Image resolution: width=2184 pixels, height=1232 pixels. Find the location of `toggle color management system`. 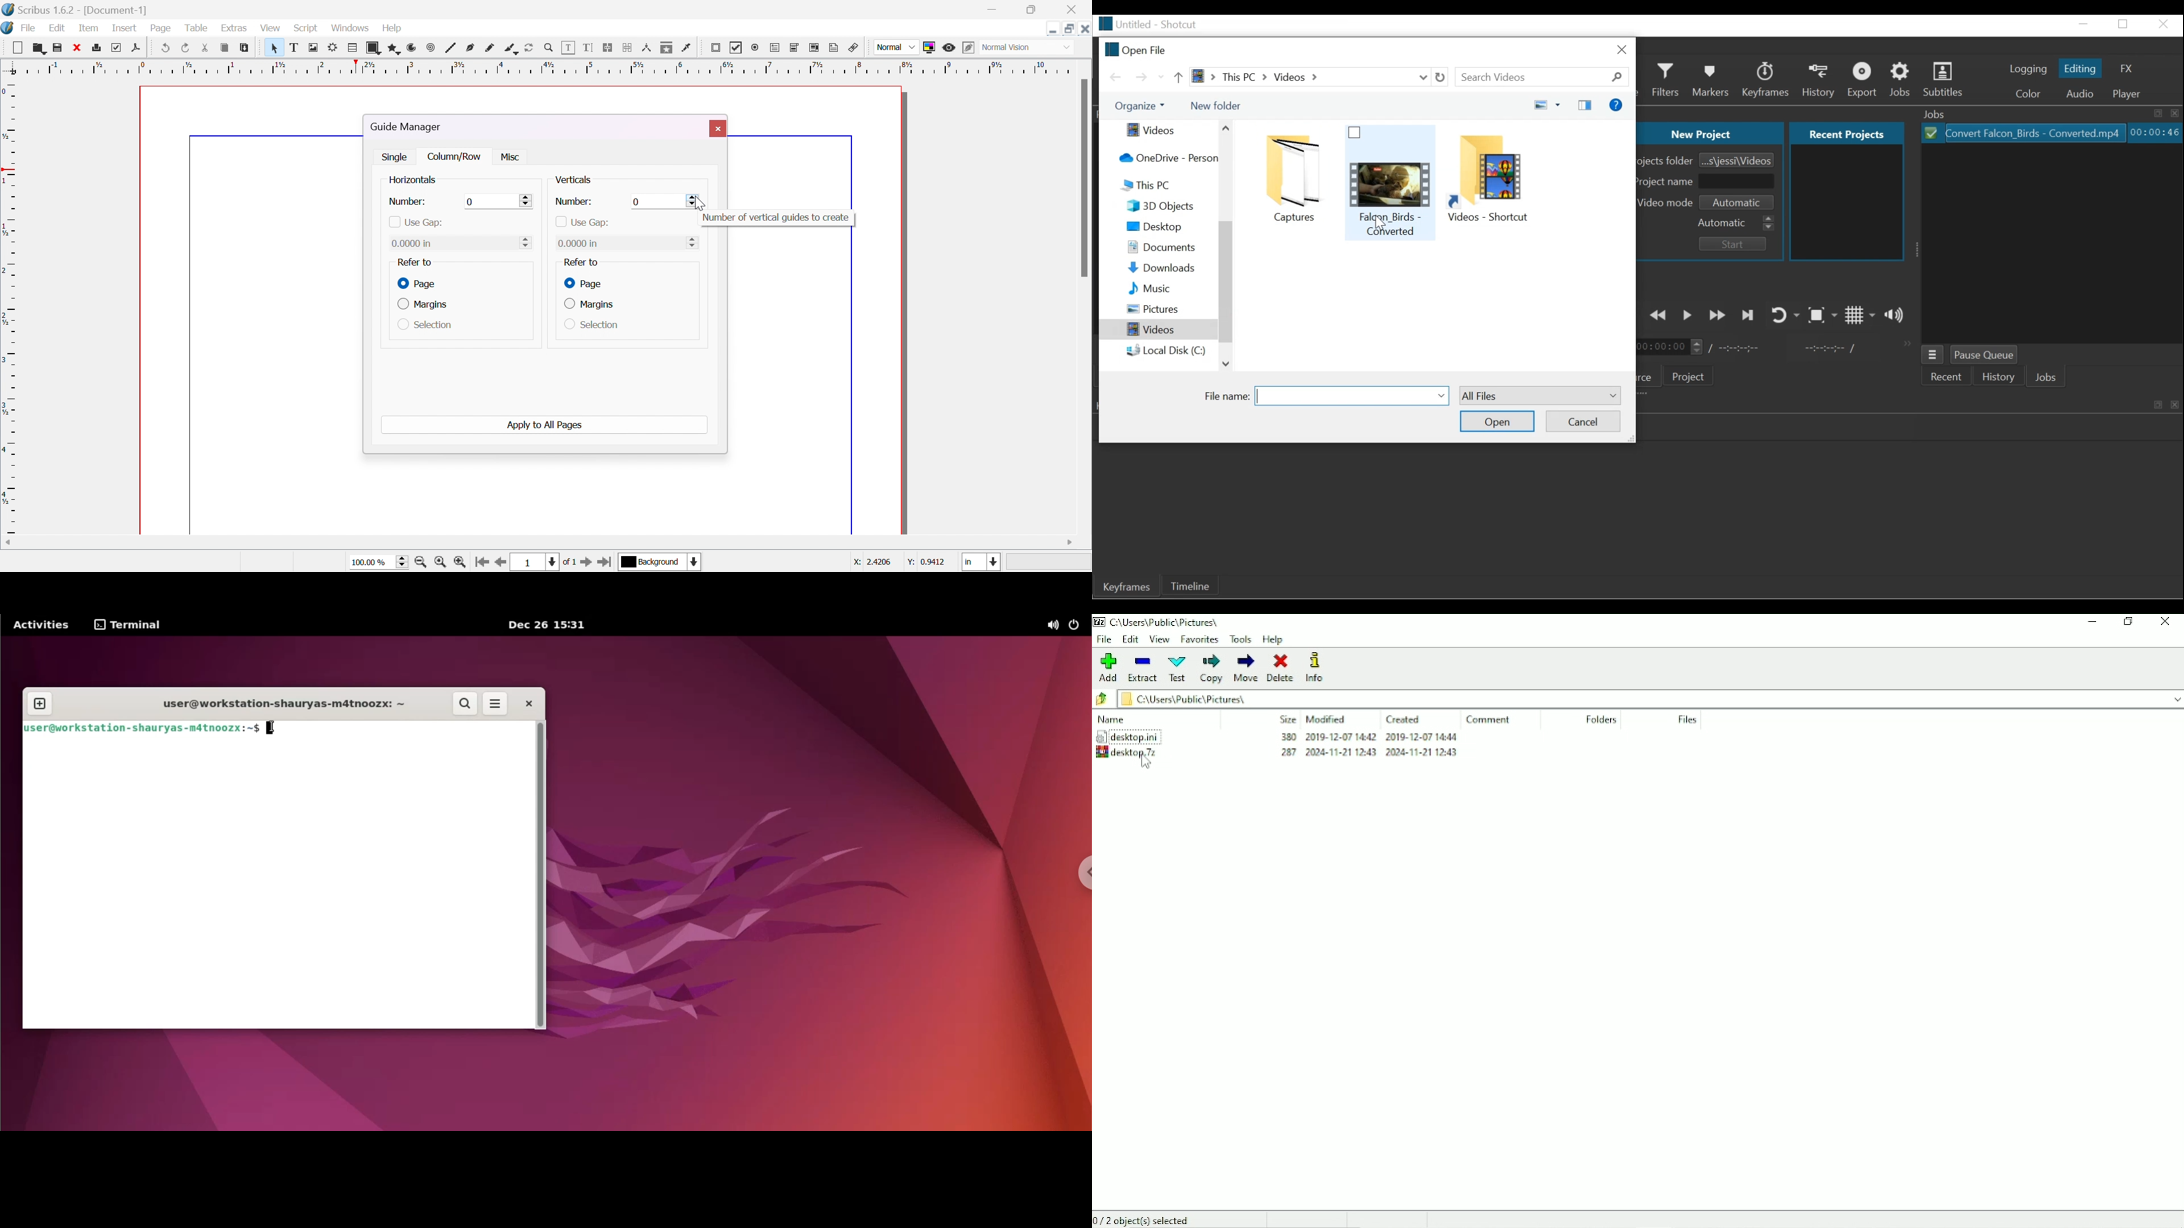

toggle color management system is located at coordinates (932, 47).